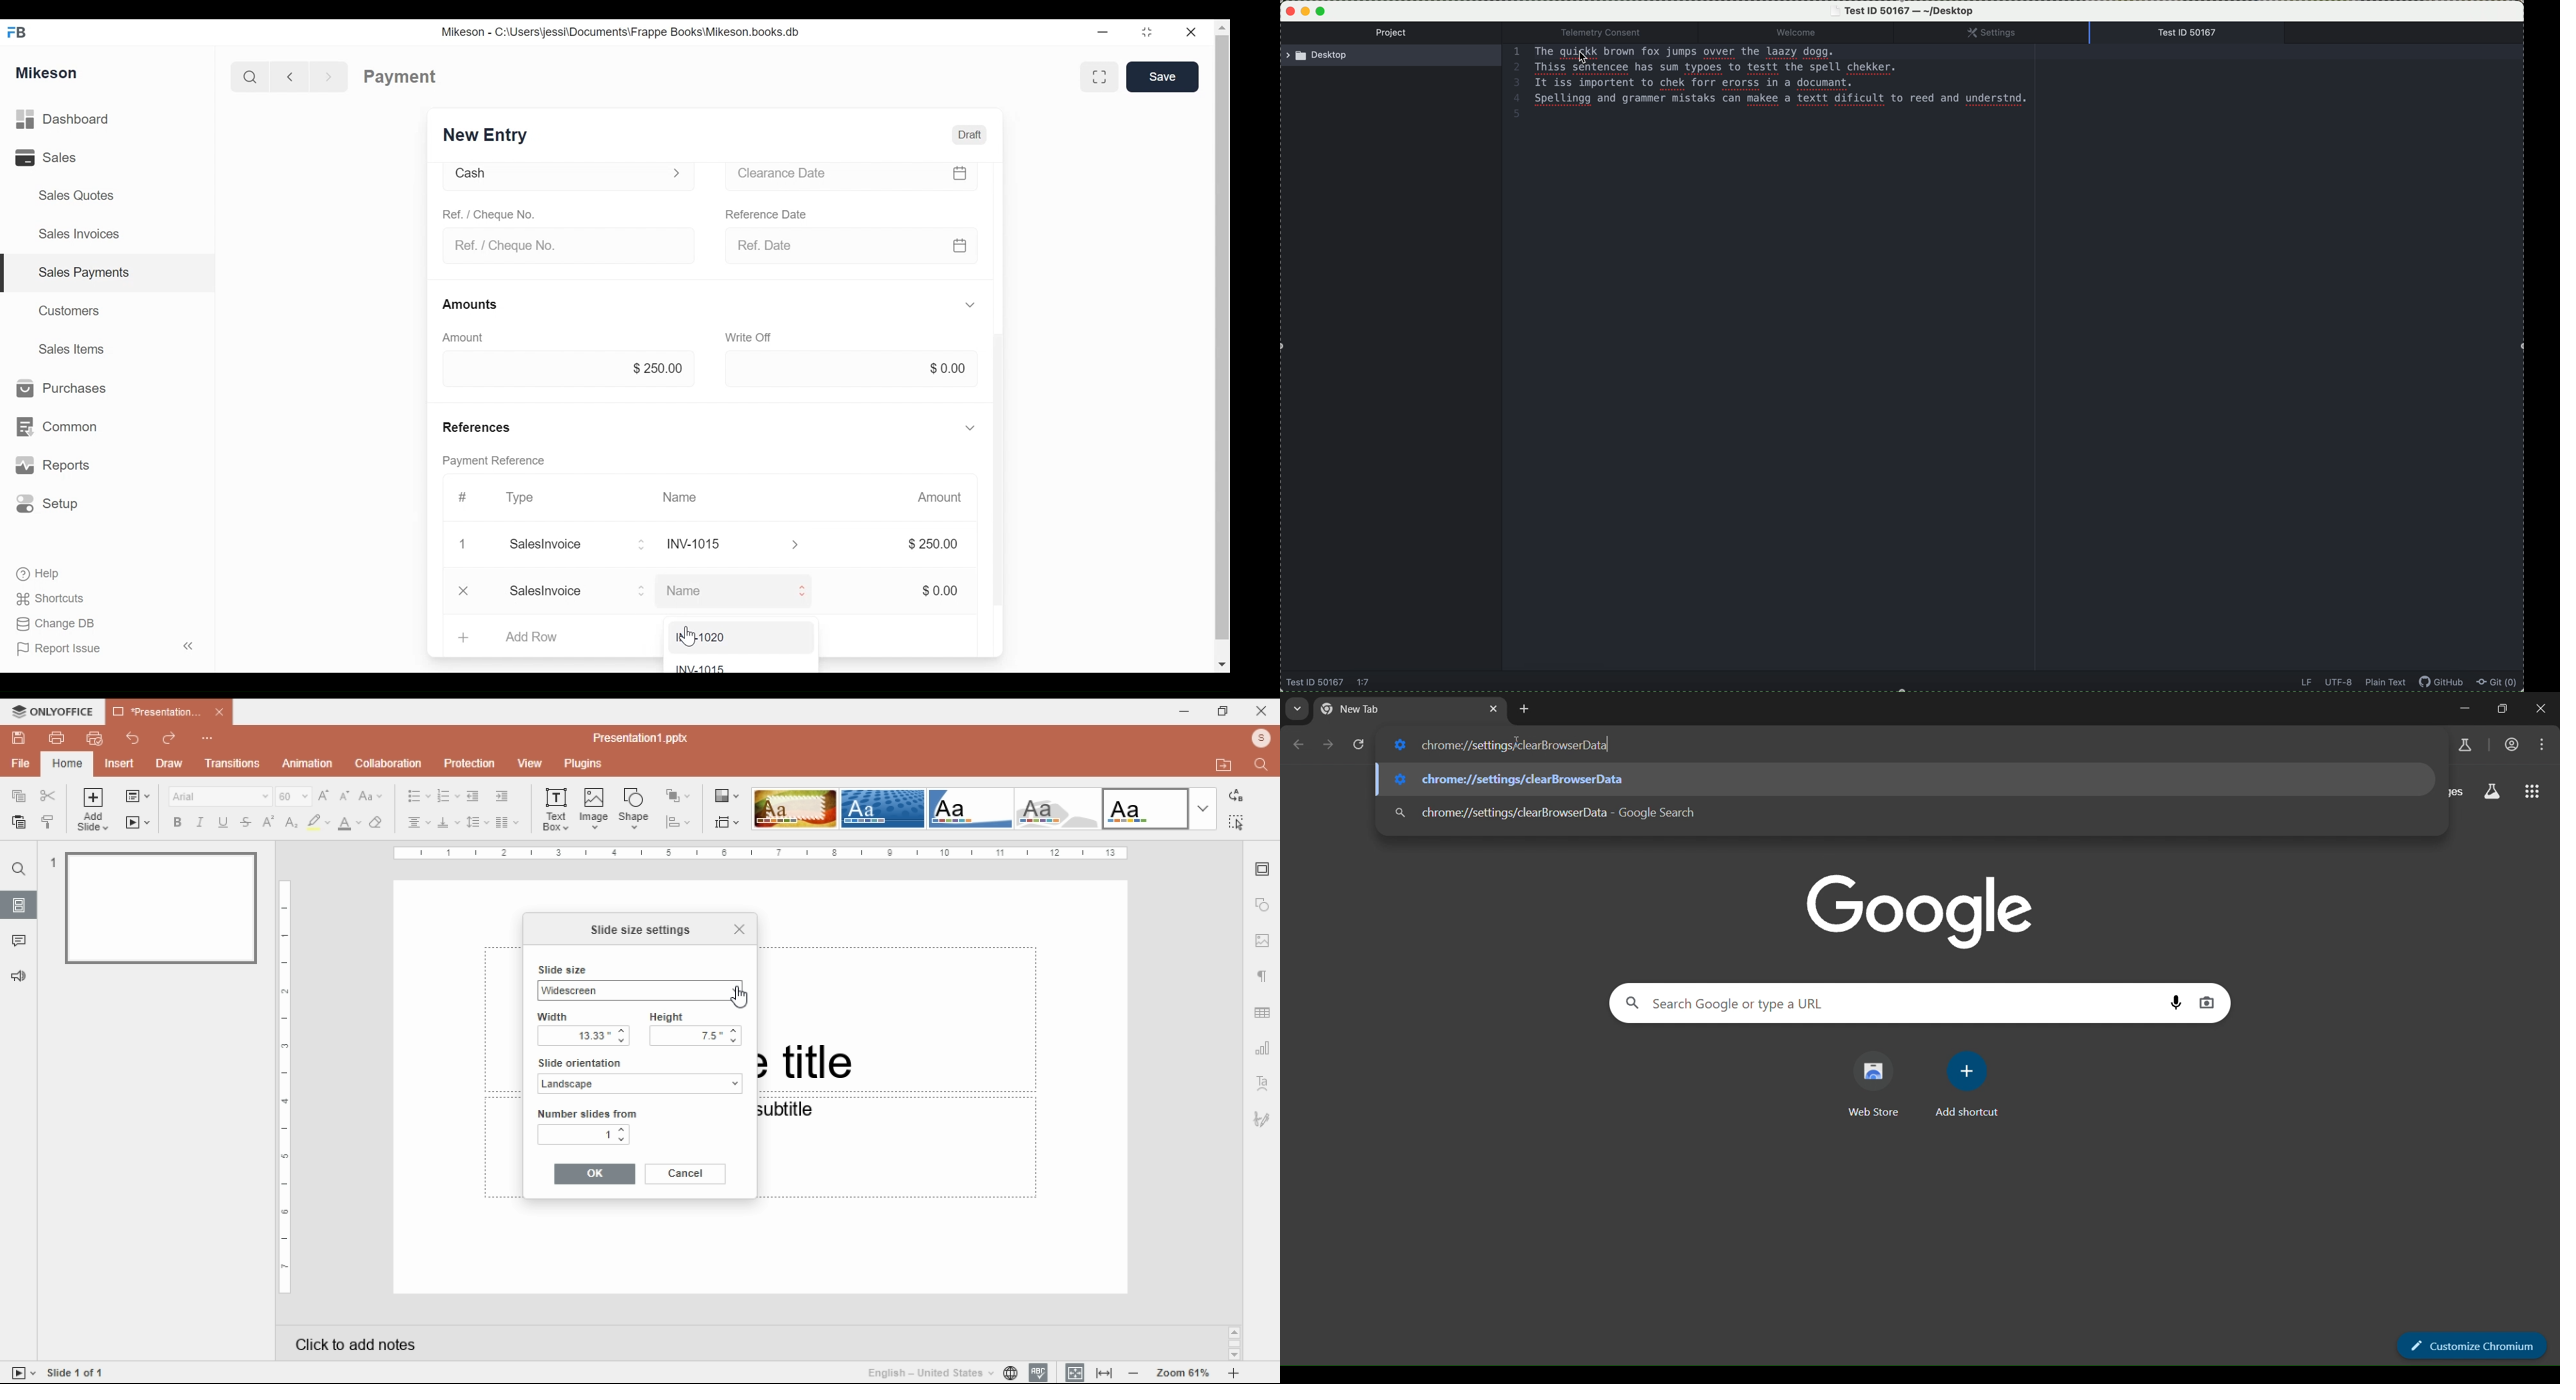 The height and width of the screenshot is (1400, 2576). I want to click on desktop location, so click(1394, 57).